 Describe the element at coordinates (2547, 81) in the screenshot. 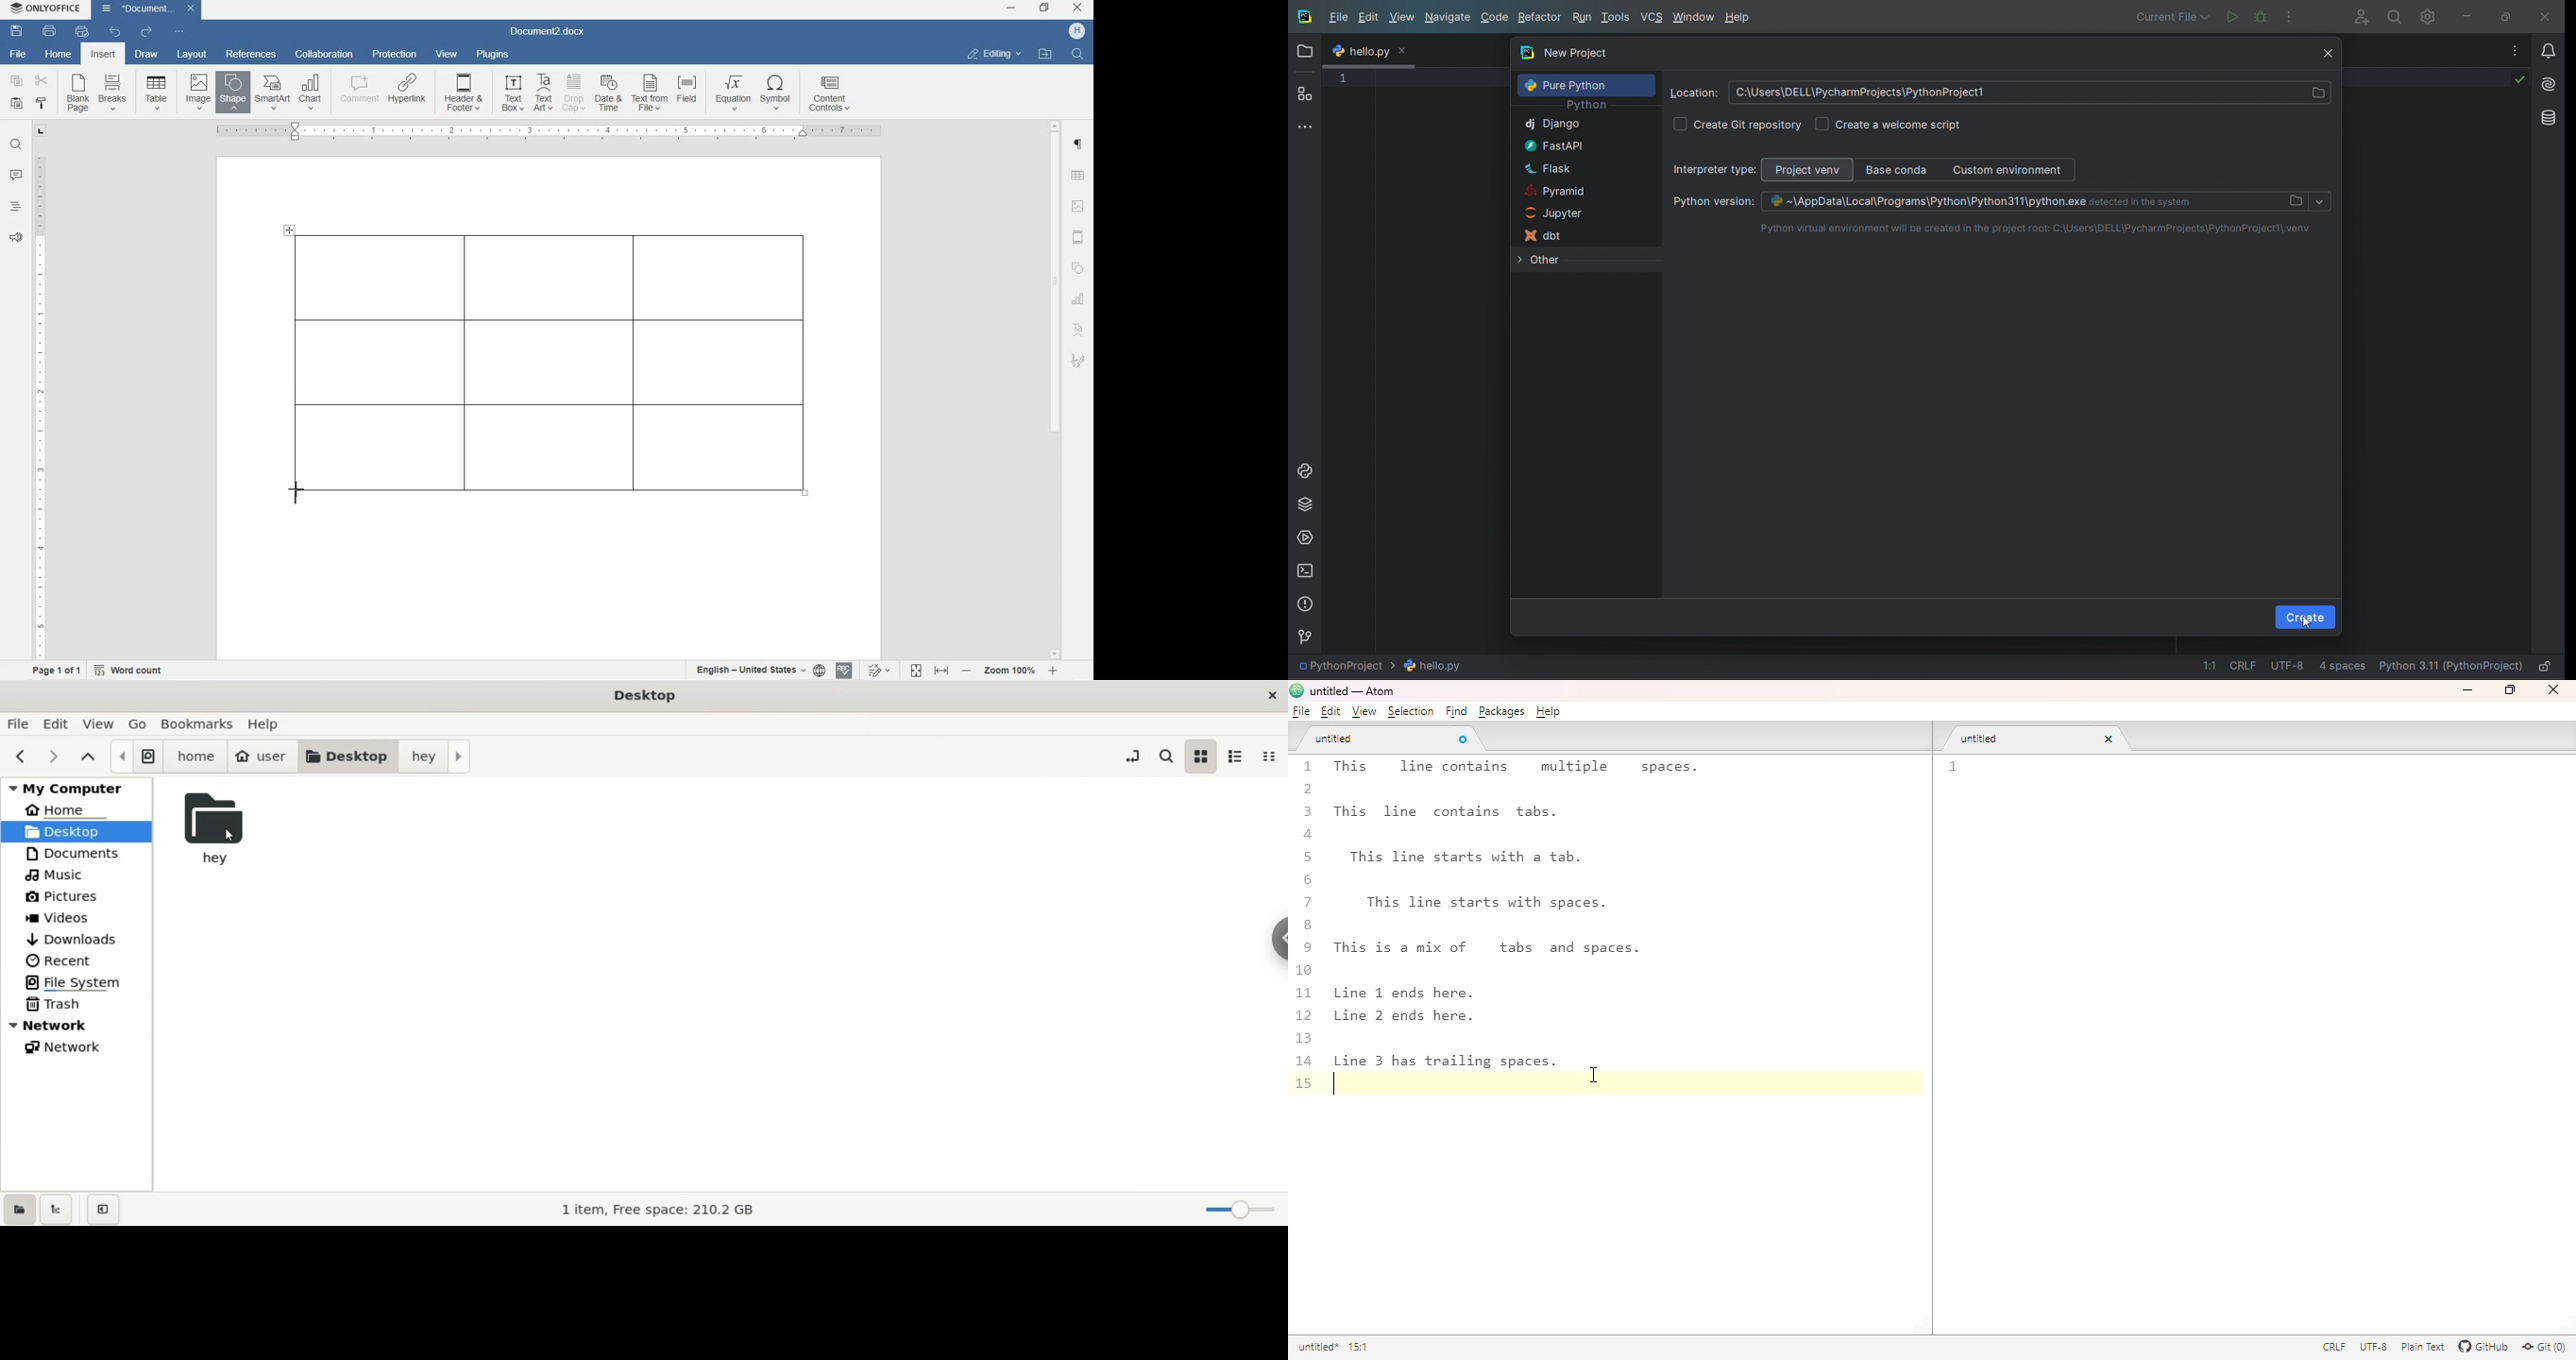

I see `ai assistant` at that location.